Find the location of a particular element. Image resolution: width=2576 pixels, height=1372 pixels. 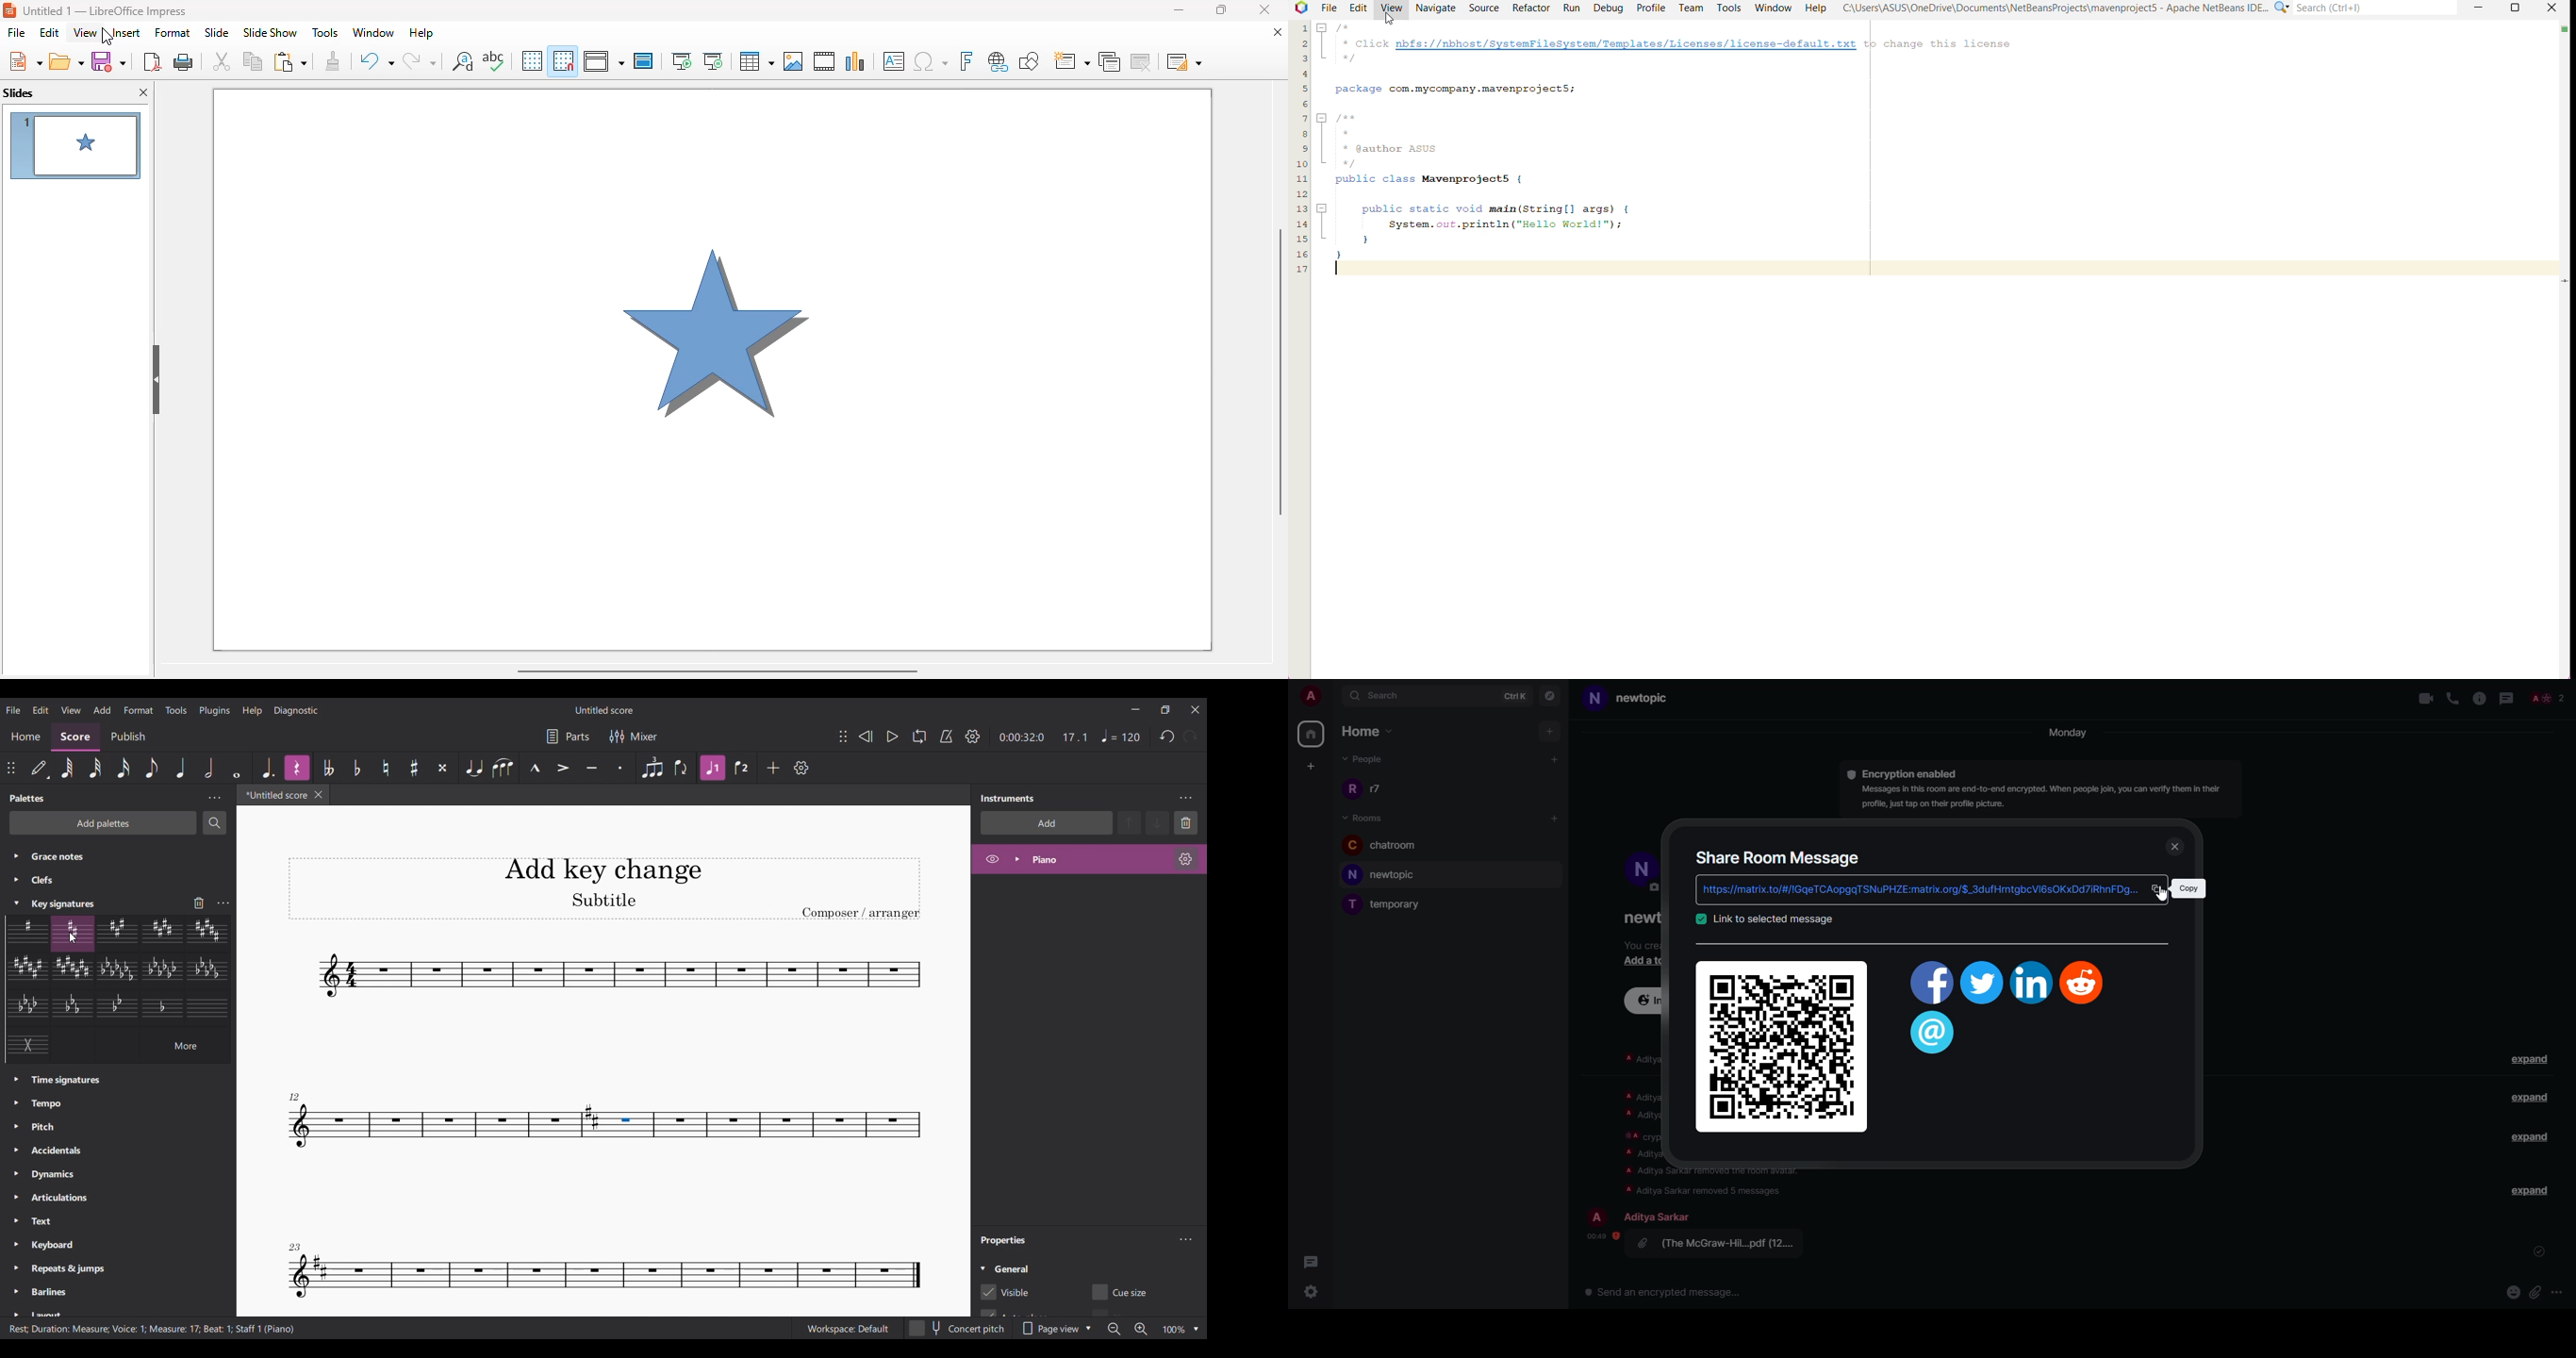

open is located at coordinates (66, 60).